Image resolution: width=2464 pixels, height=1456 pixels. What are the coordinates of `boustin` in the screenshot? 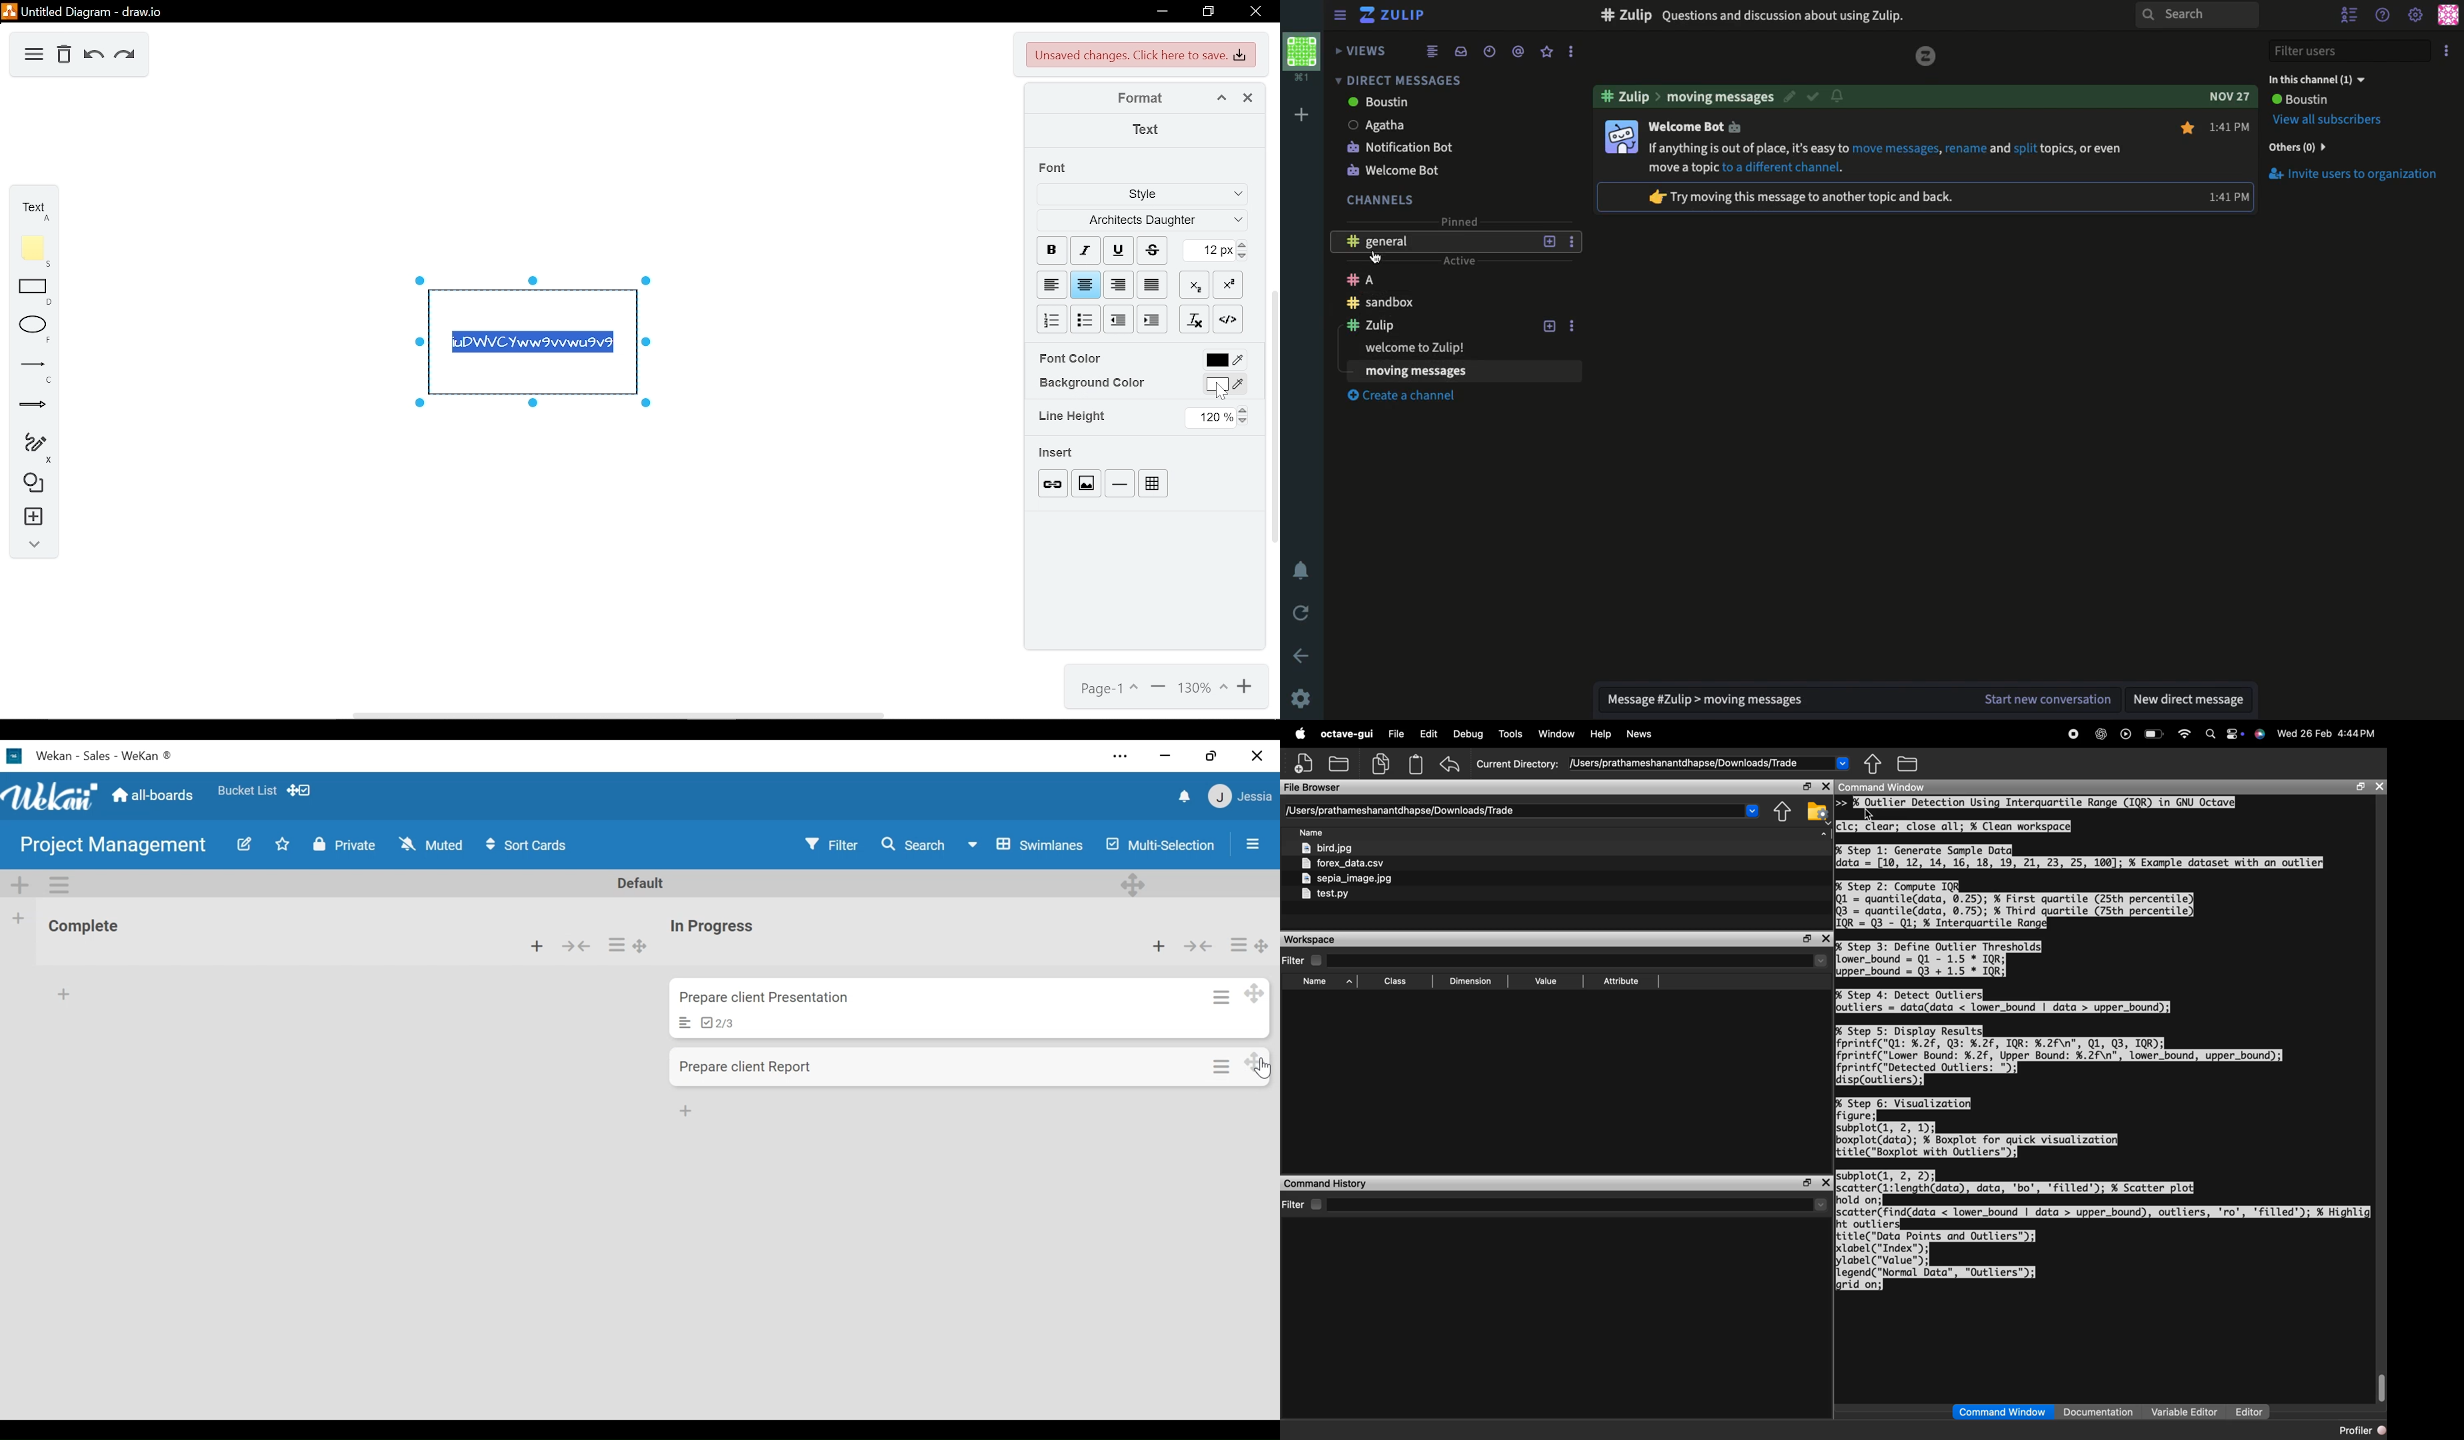 It's located at (1434, 103).